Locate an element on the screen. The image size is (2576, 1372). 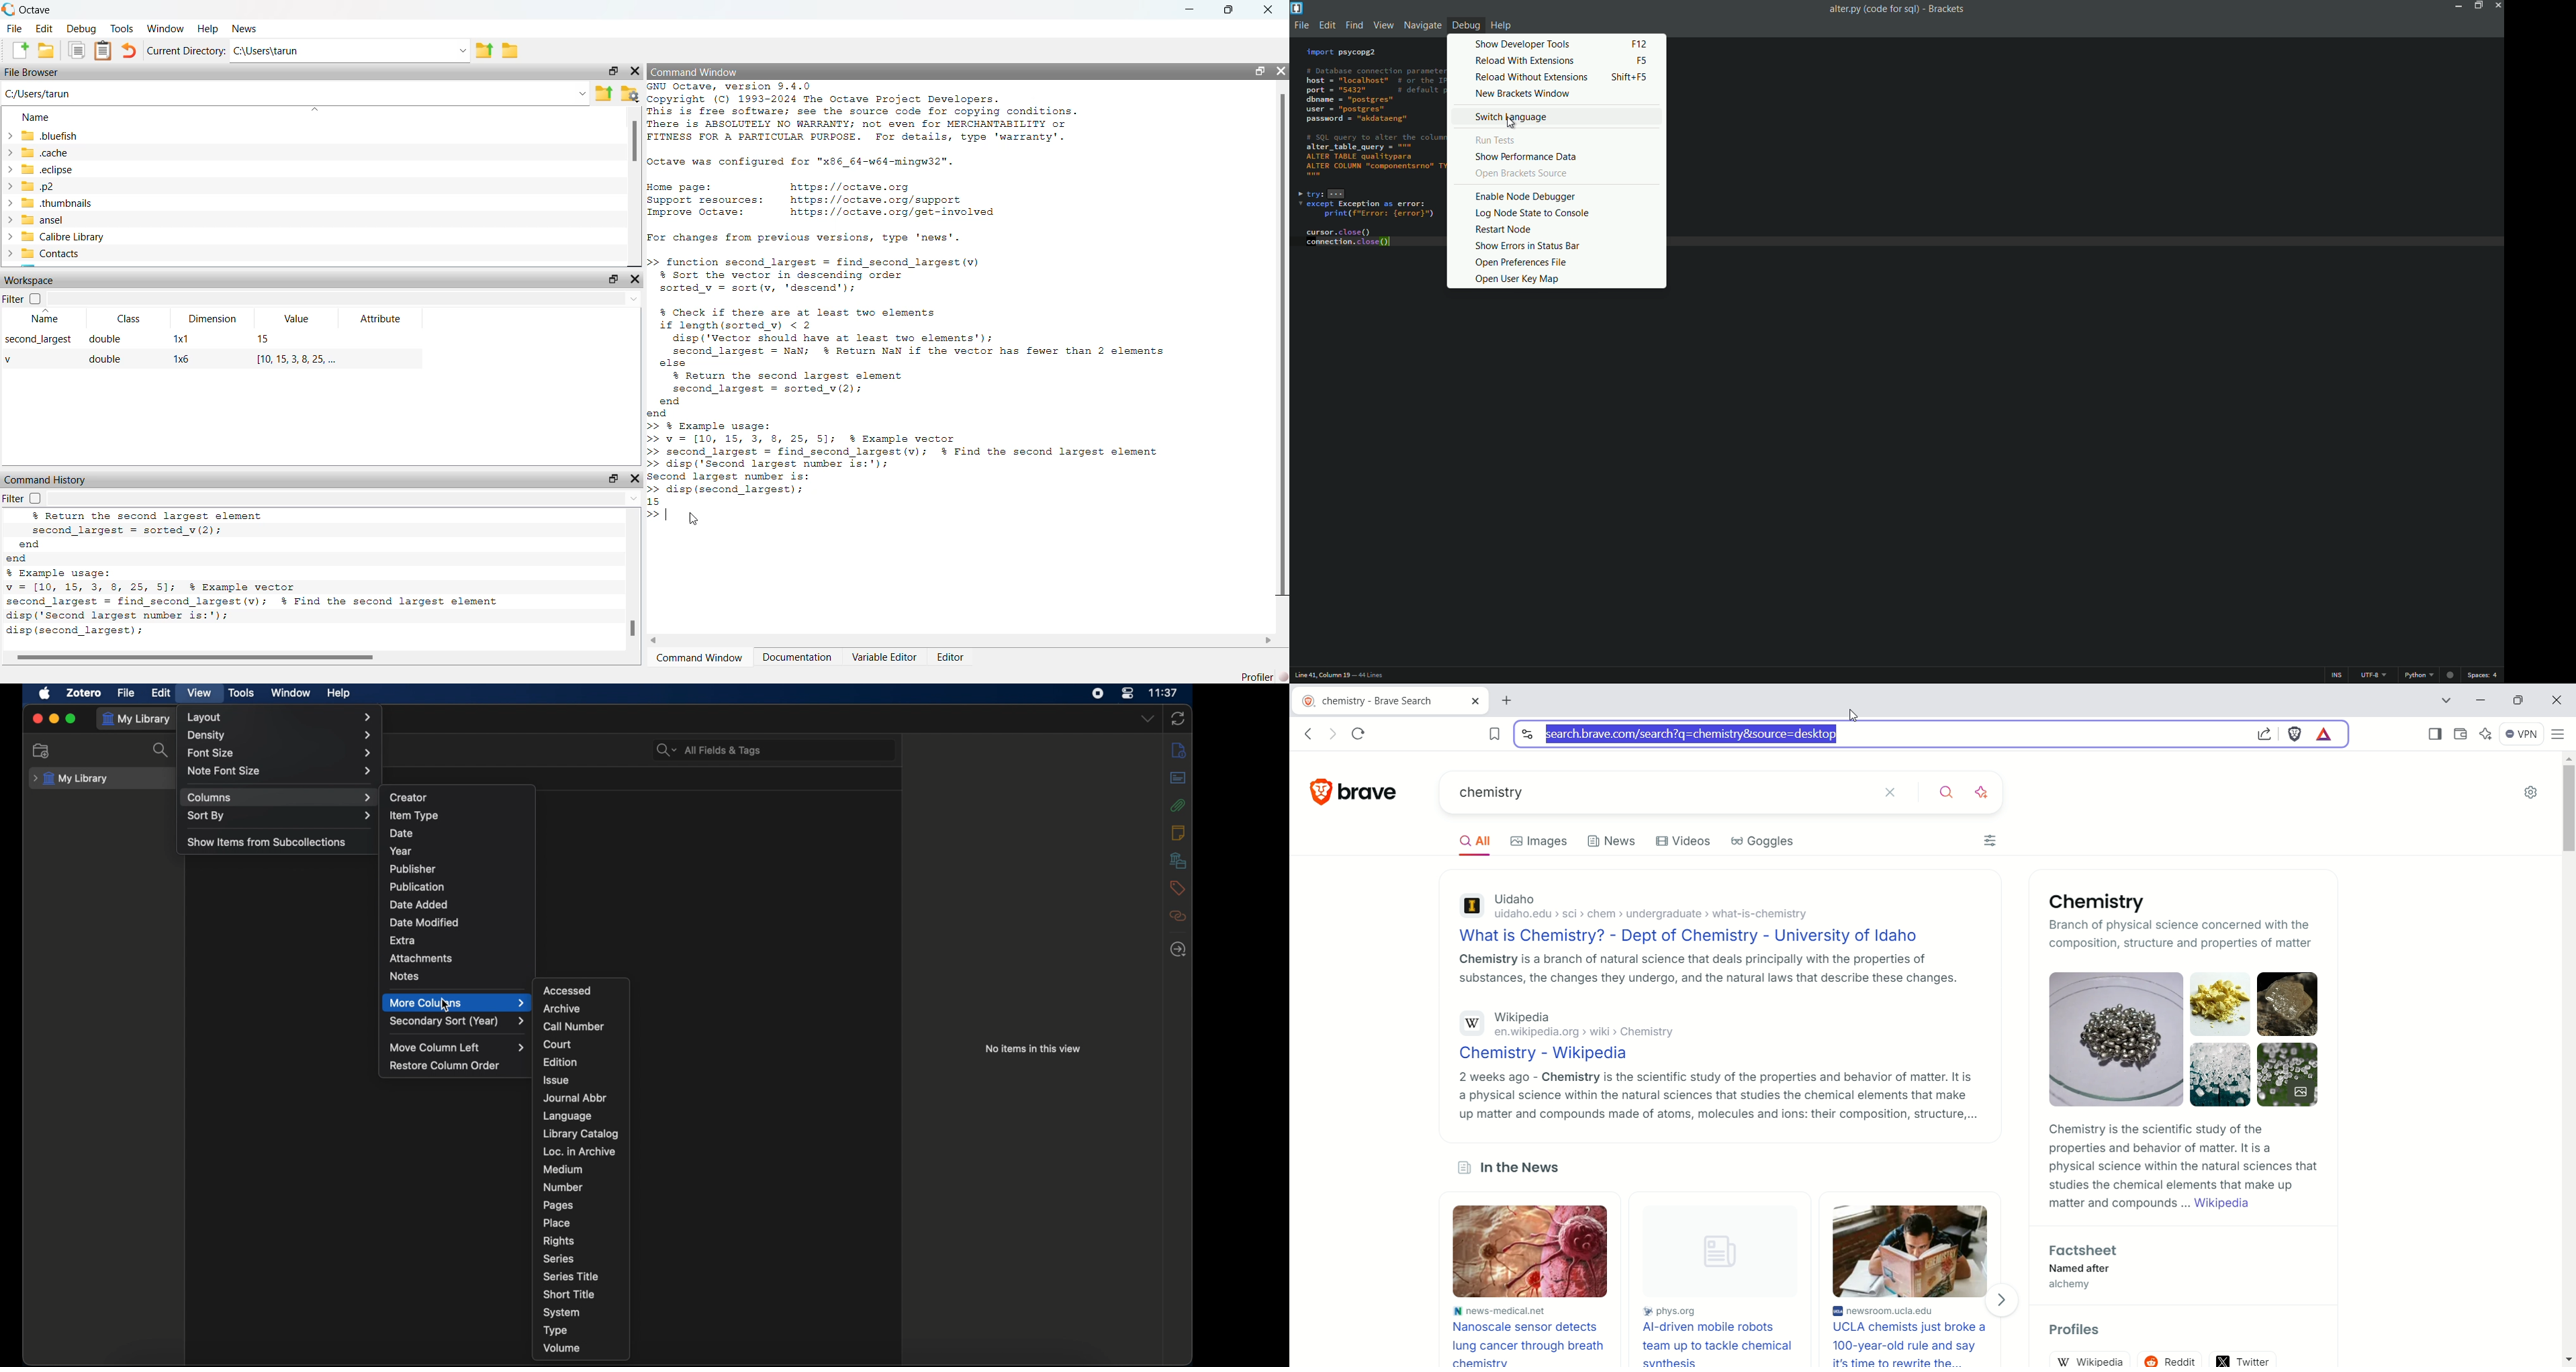
close is located at coordinates (2555, 702).